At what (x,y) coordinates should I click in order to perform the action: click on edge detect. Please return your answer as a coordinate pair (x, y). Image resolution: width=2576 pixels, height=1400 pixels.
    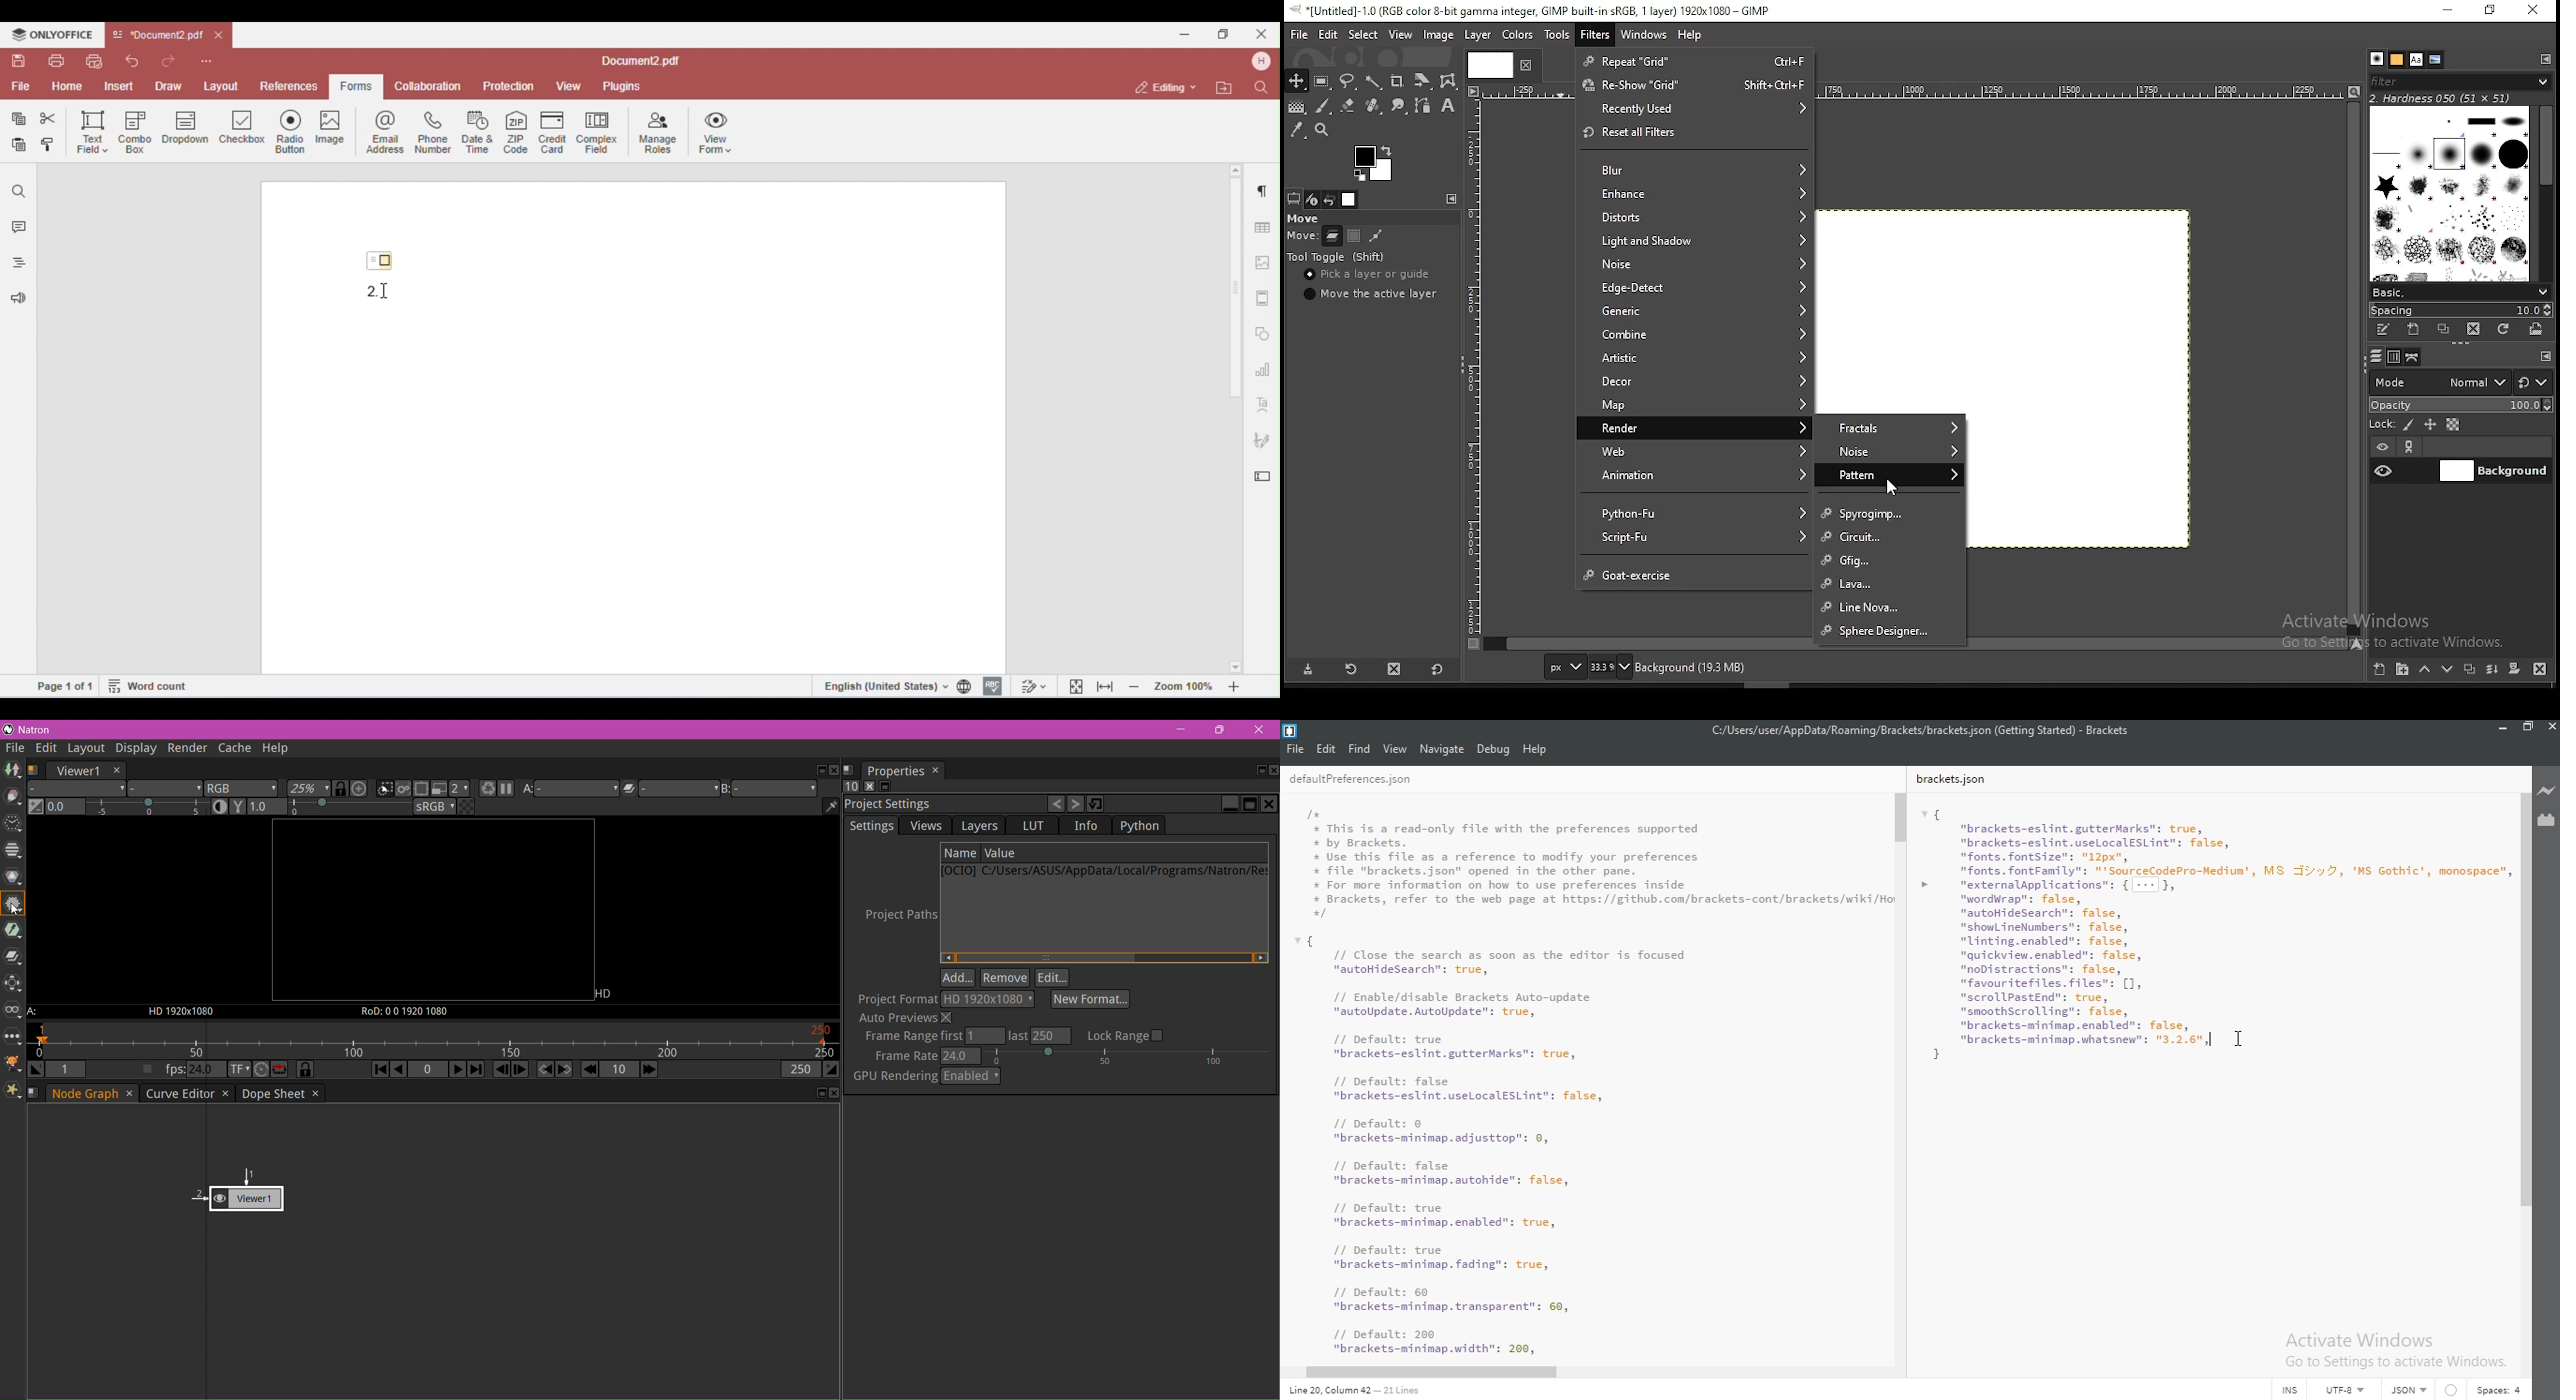
    Looking at the image, I should click on (1694, 289).